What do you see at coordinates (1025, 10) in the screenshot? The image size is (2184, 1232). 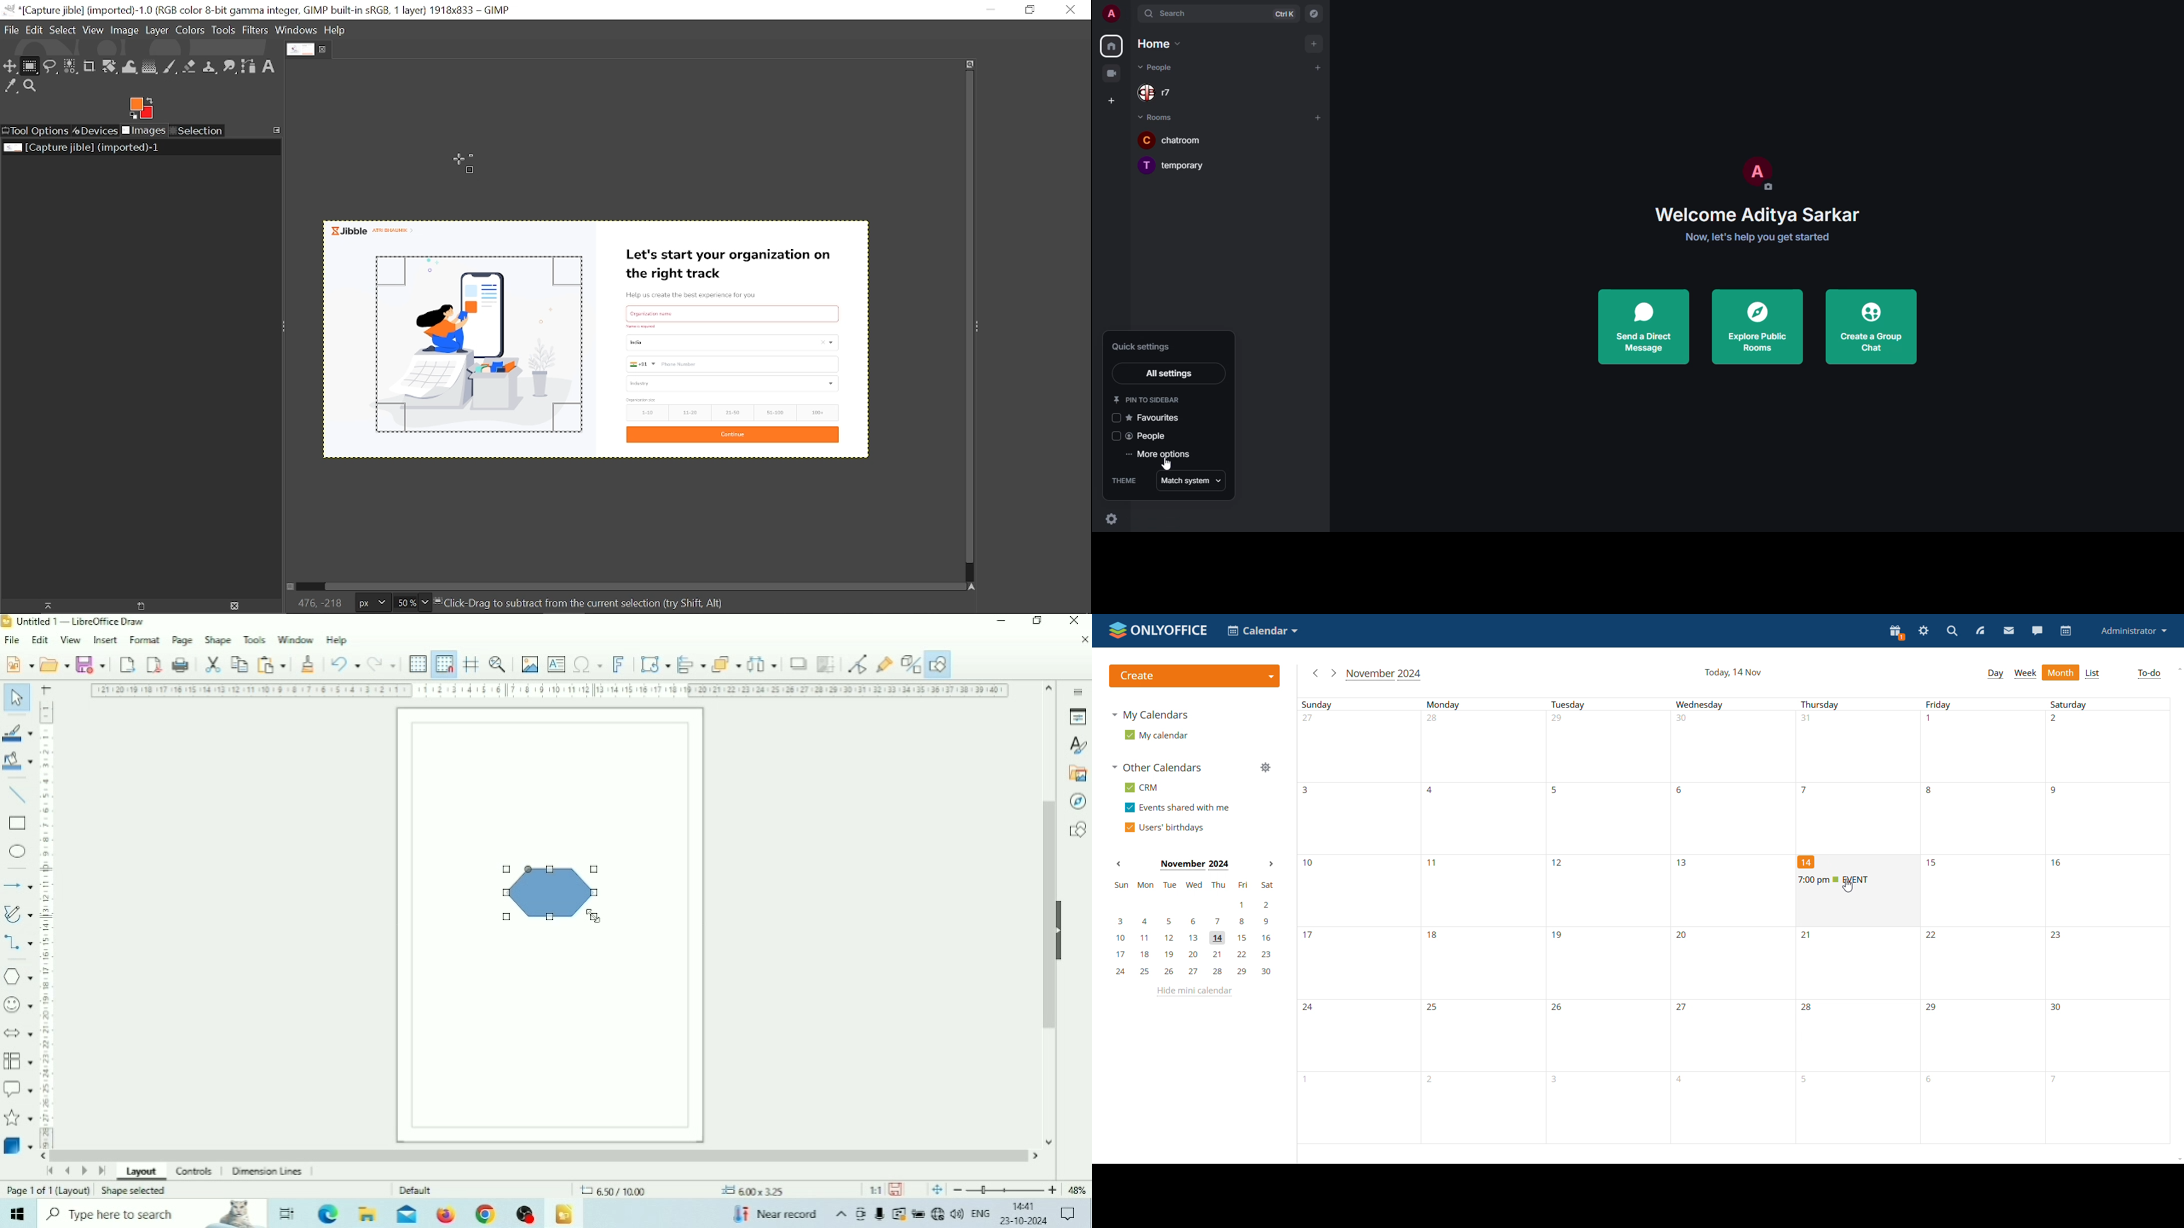 I see `Restore down` at bounding box center [1025, 10].